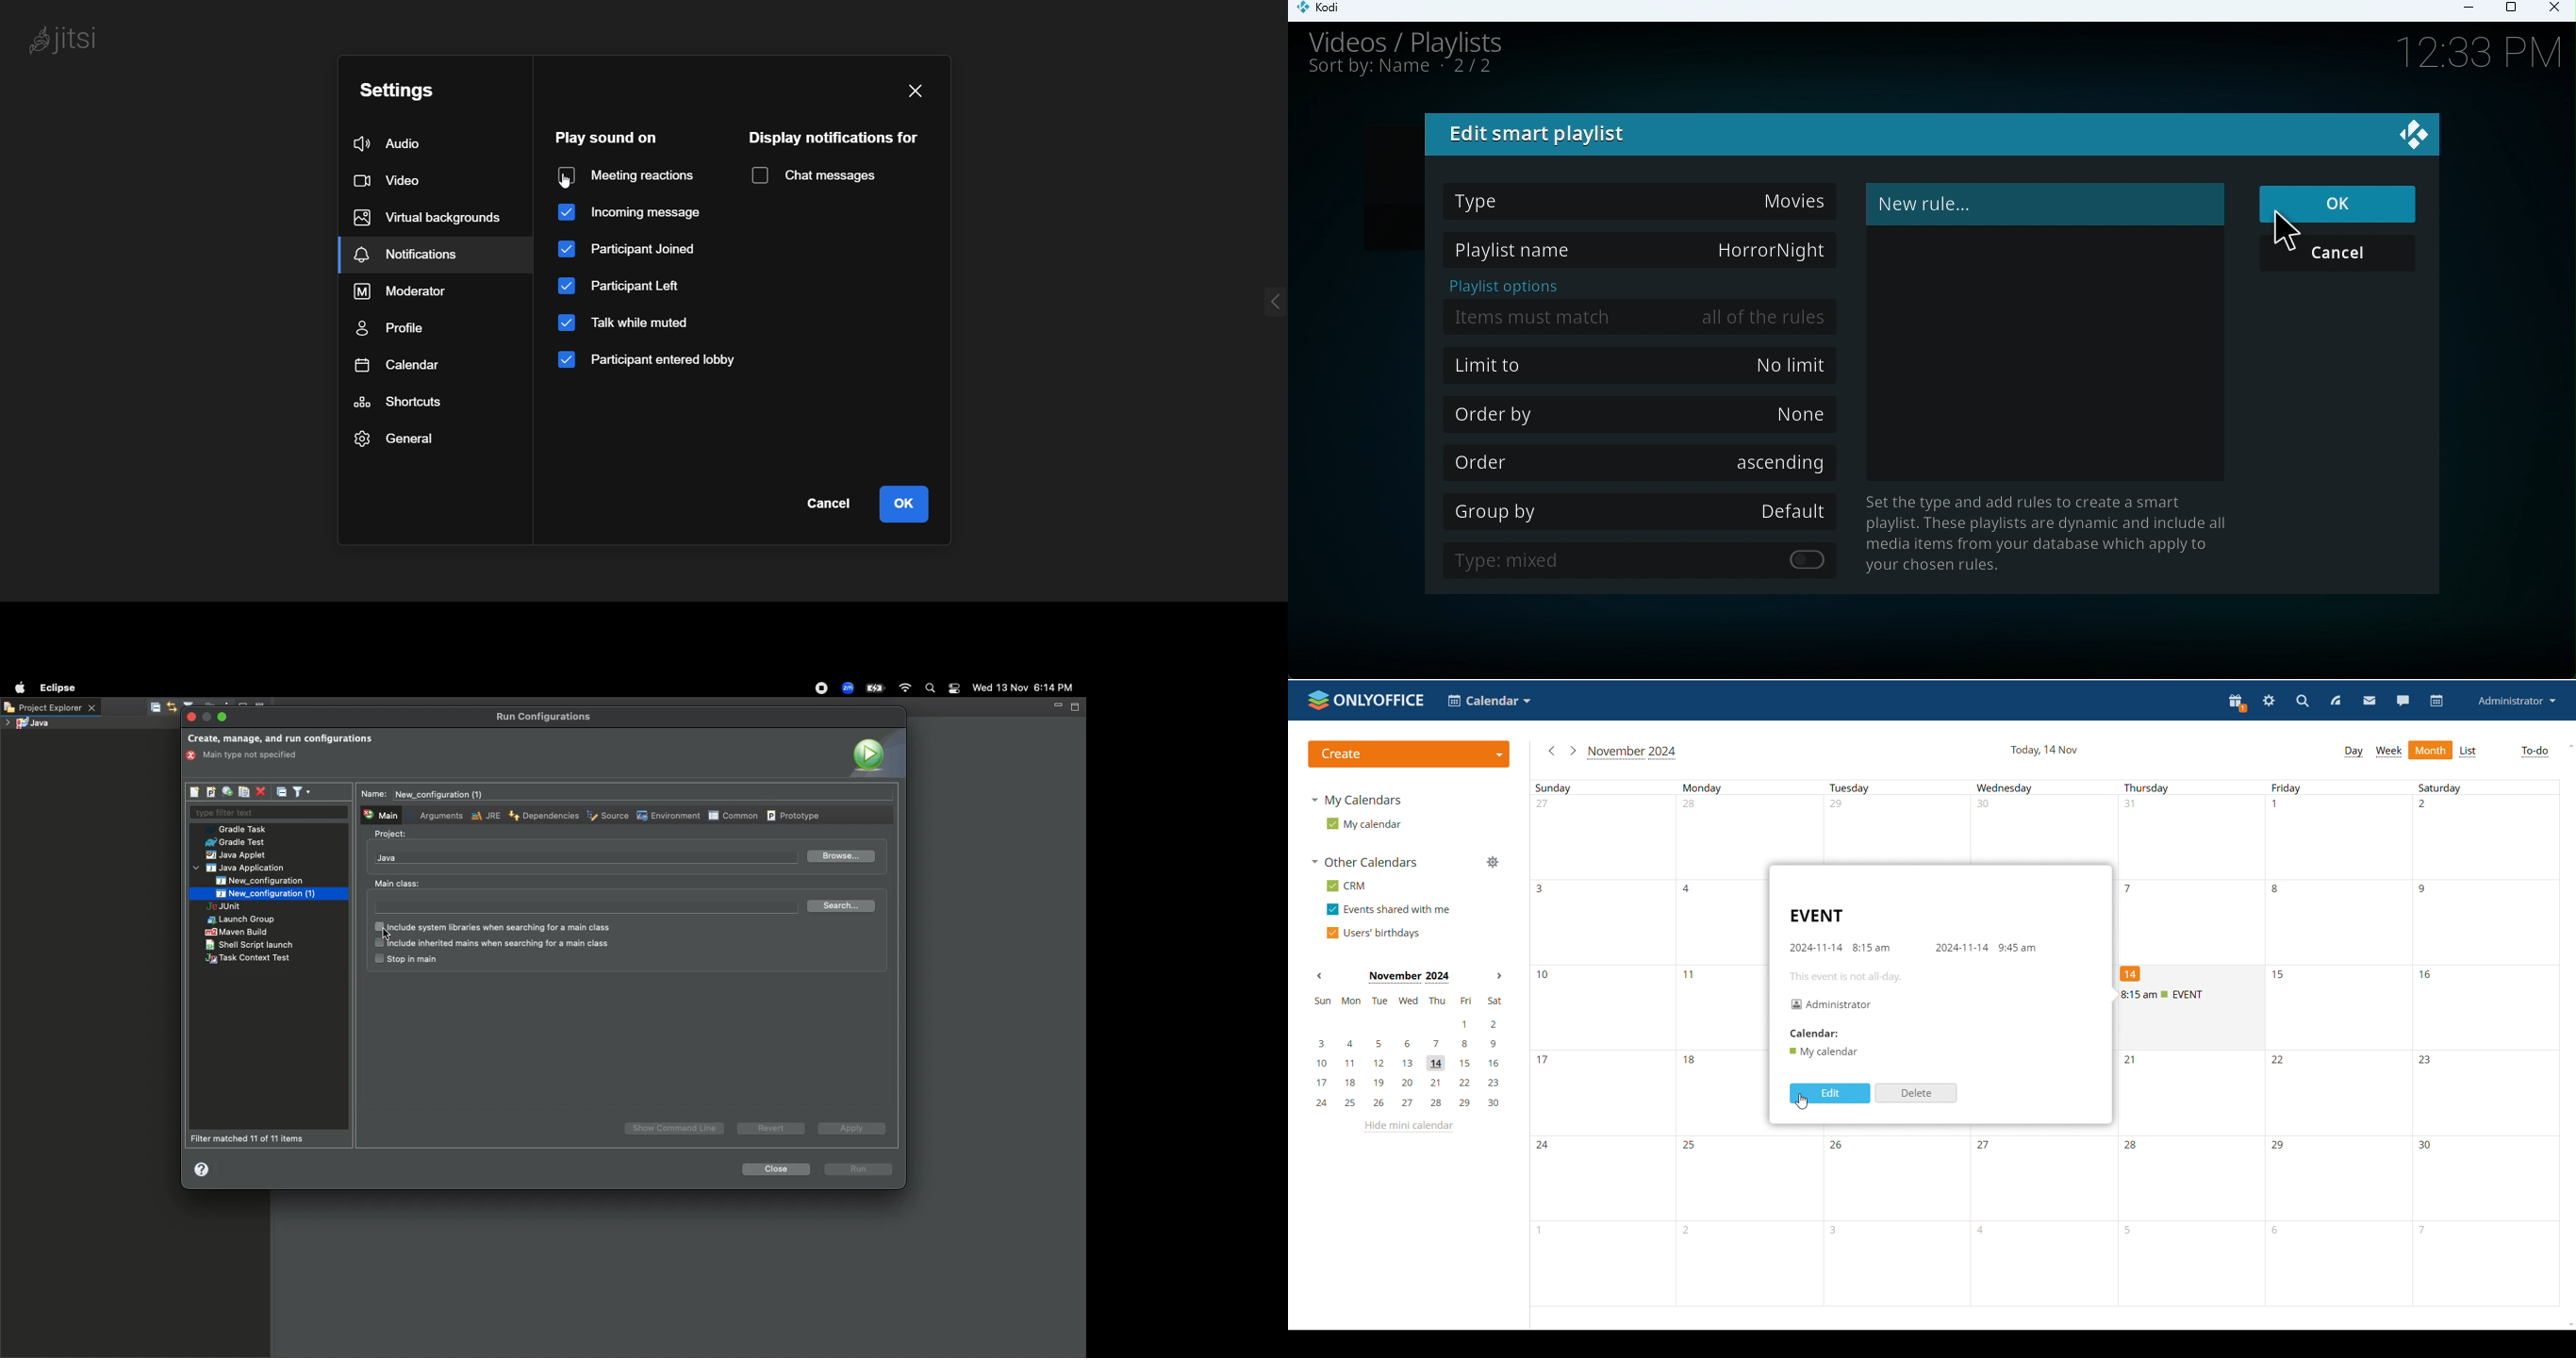 The width and height of the screenshot is (2576, 1372). What do you see at coordinates (393, 936) in the screenshot?
I see `cursor` at bounding box center [393, 936].